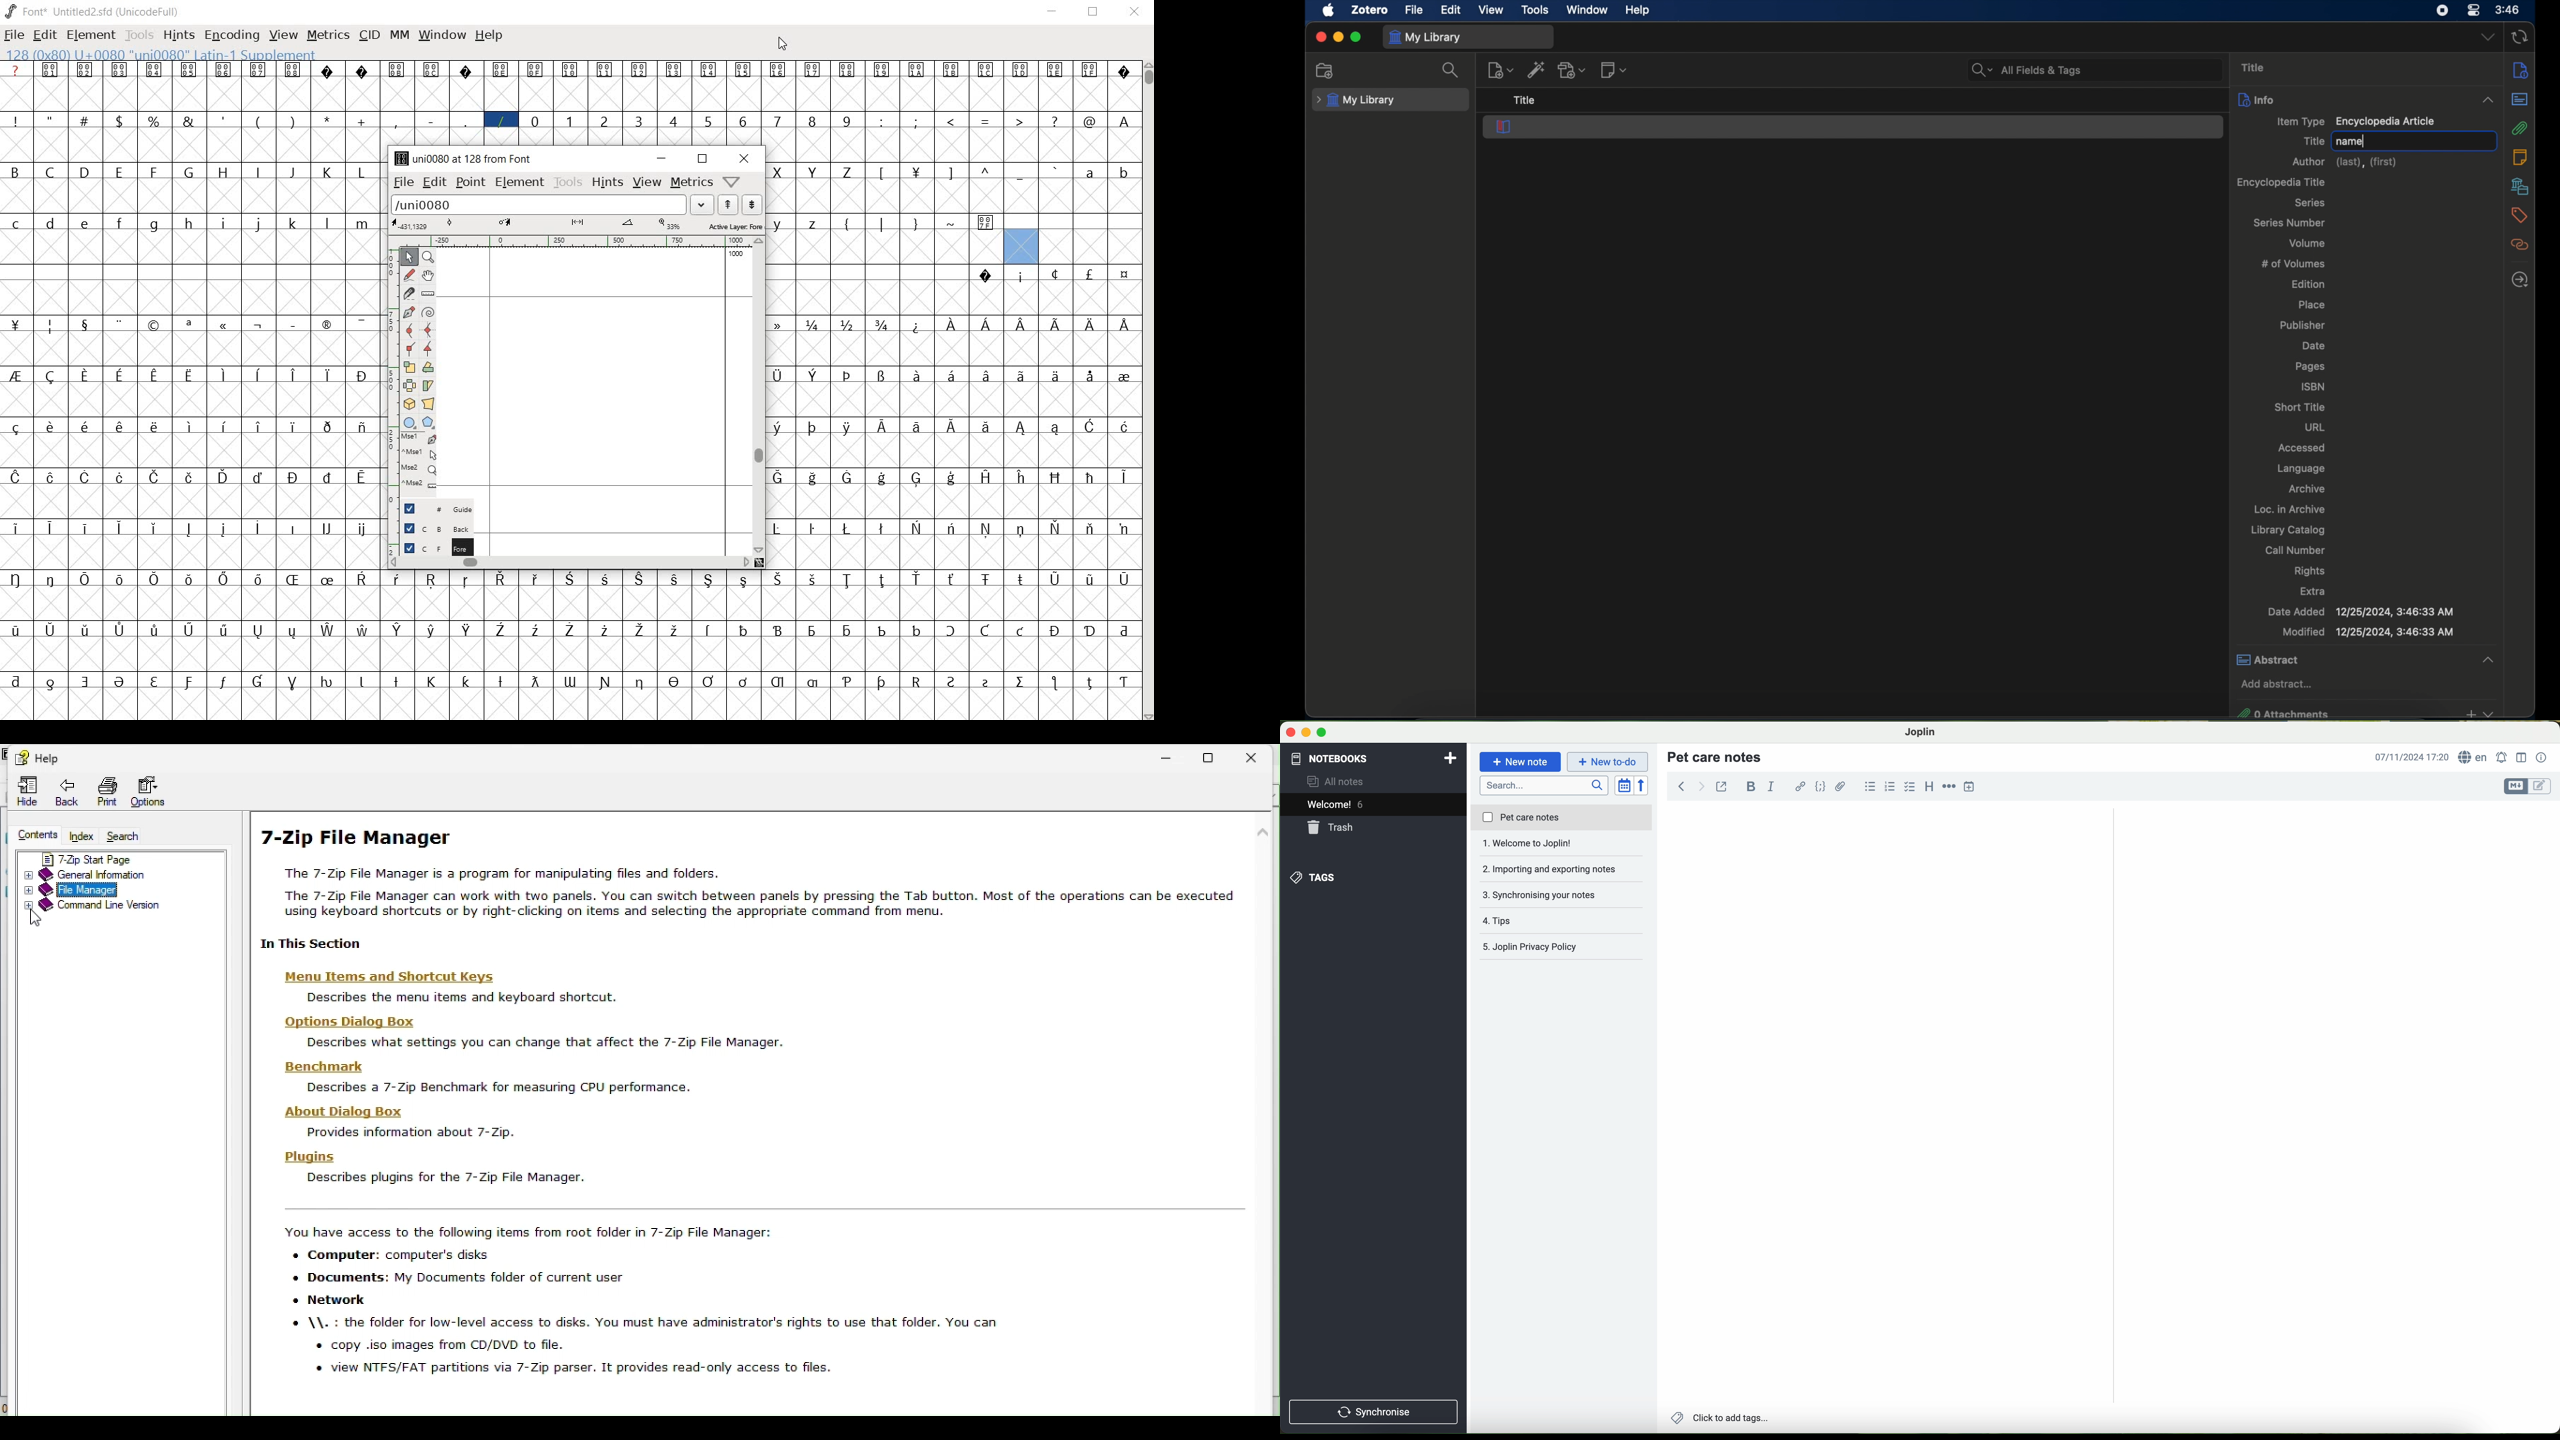 This screenshot has width=2576, height=1456. Describe the element at coordinates (1535, 10) in the screenshot. I see `tools` at that location.